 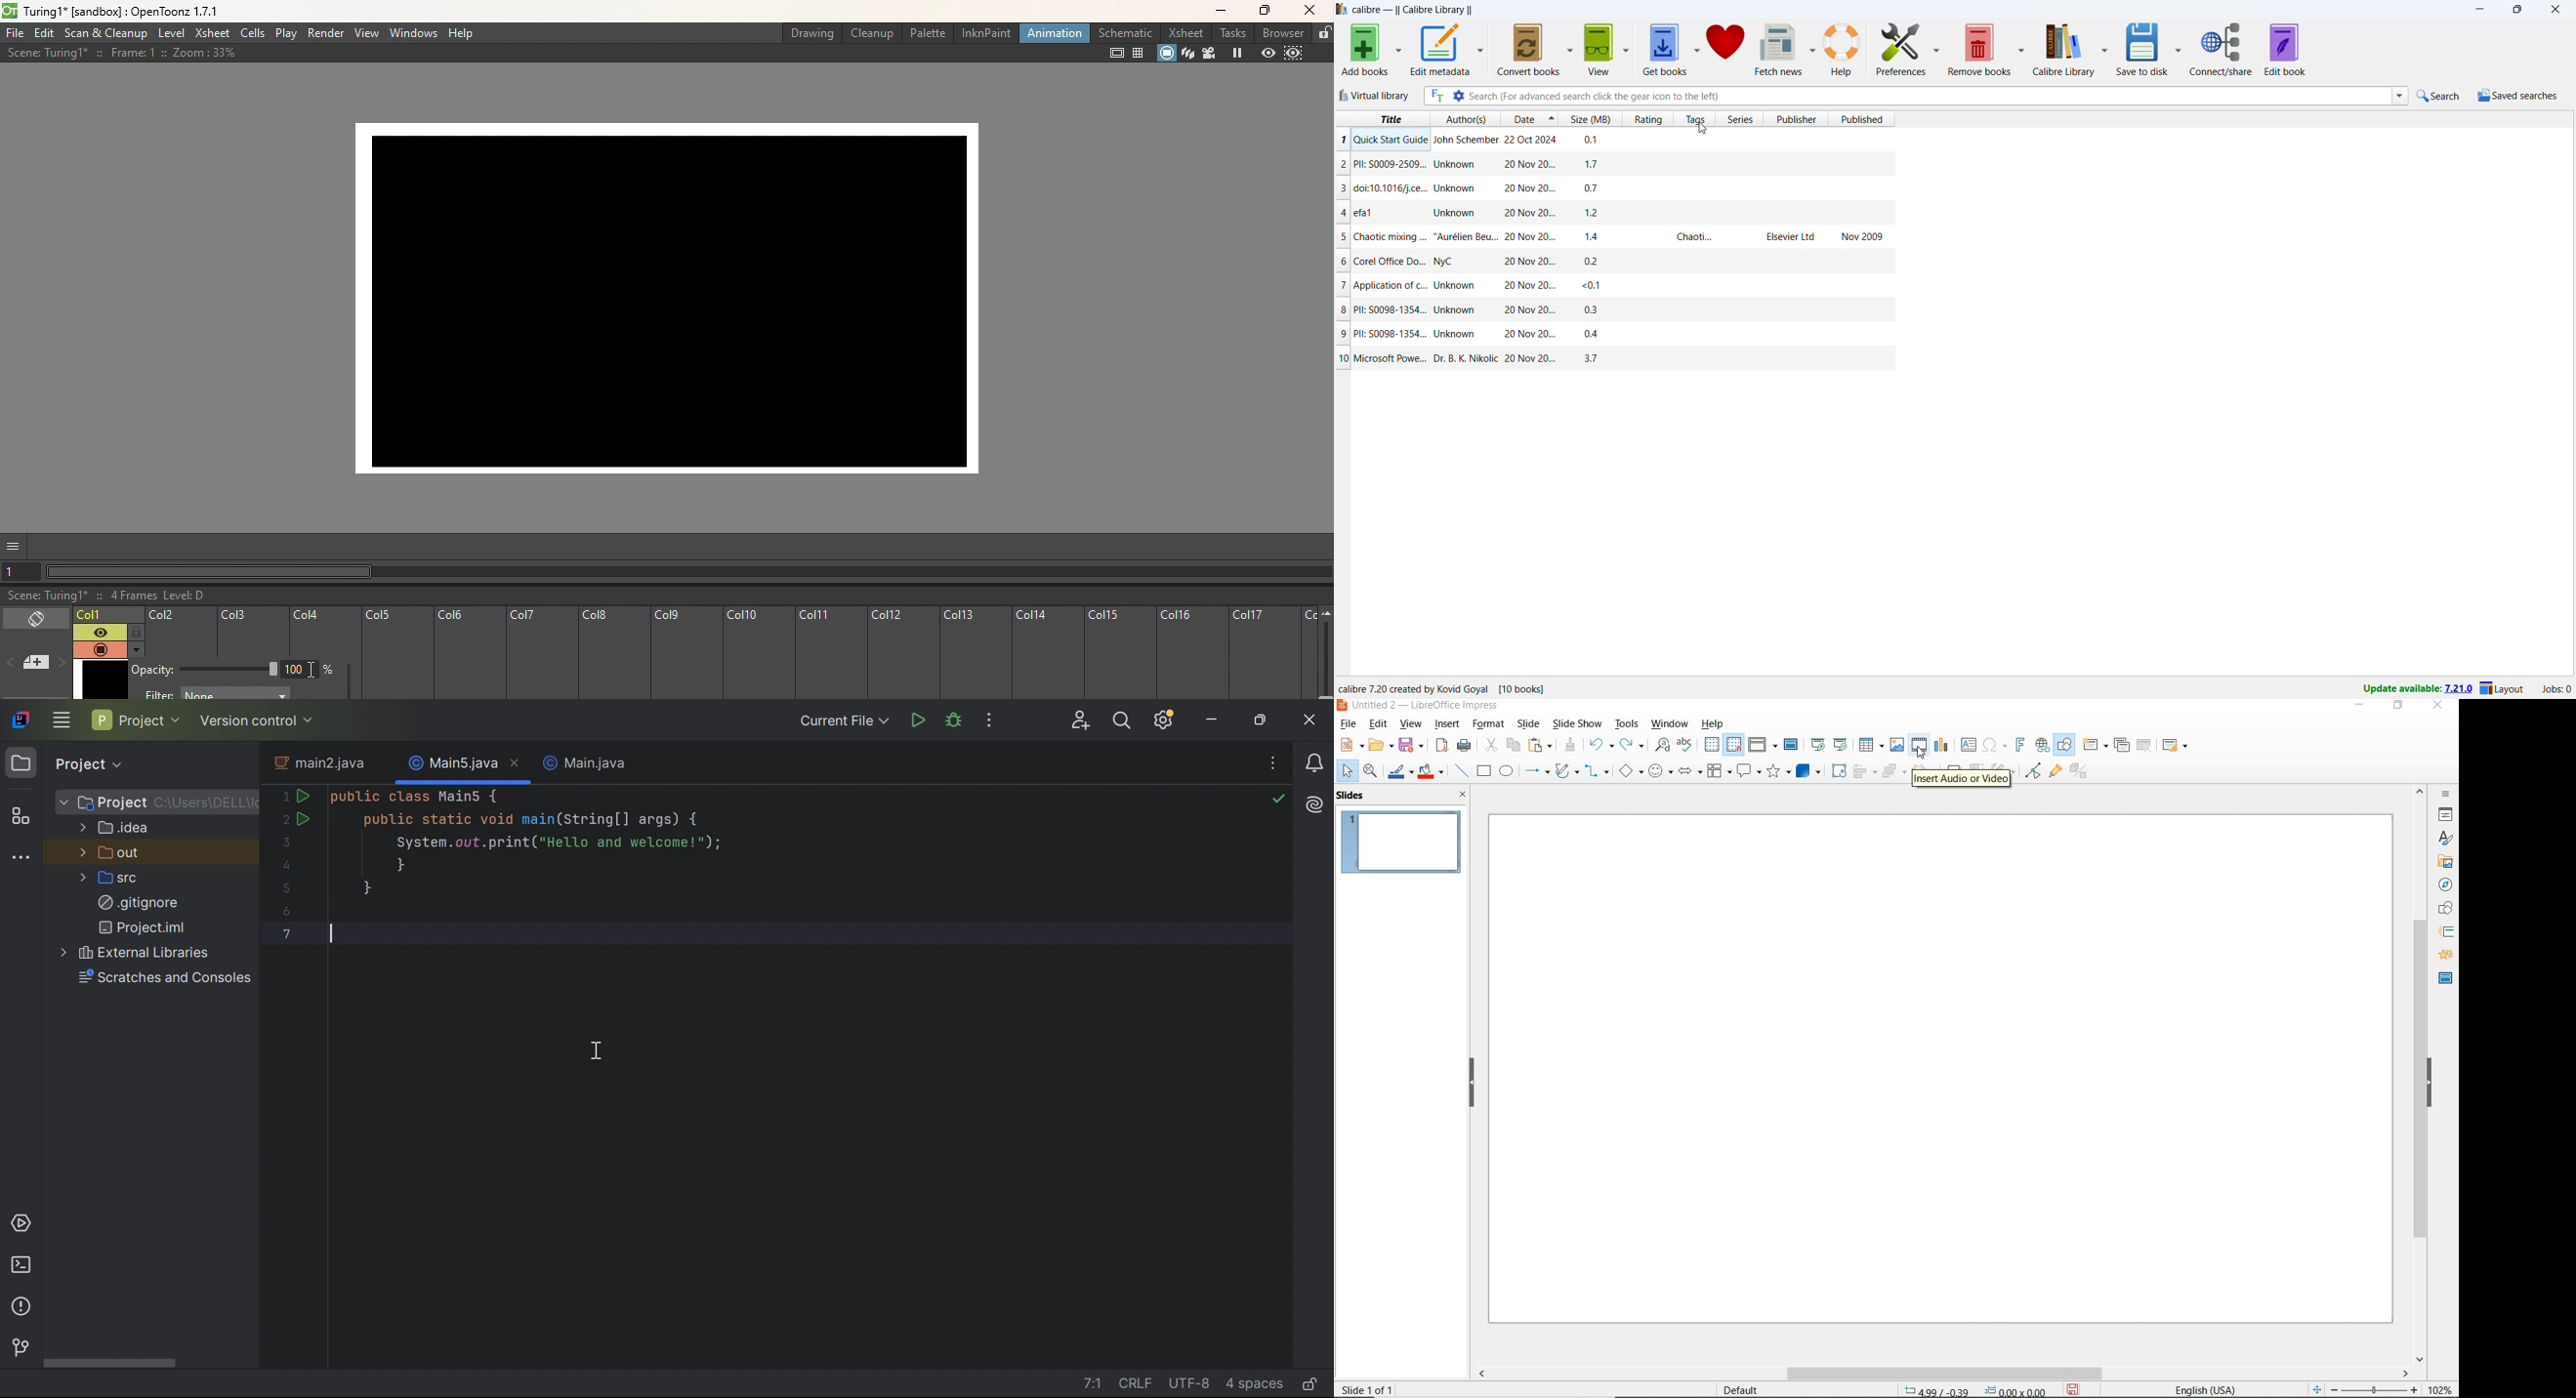 I want to click on lock rooms tab, so click(x=1322, y=31).